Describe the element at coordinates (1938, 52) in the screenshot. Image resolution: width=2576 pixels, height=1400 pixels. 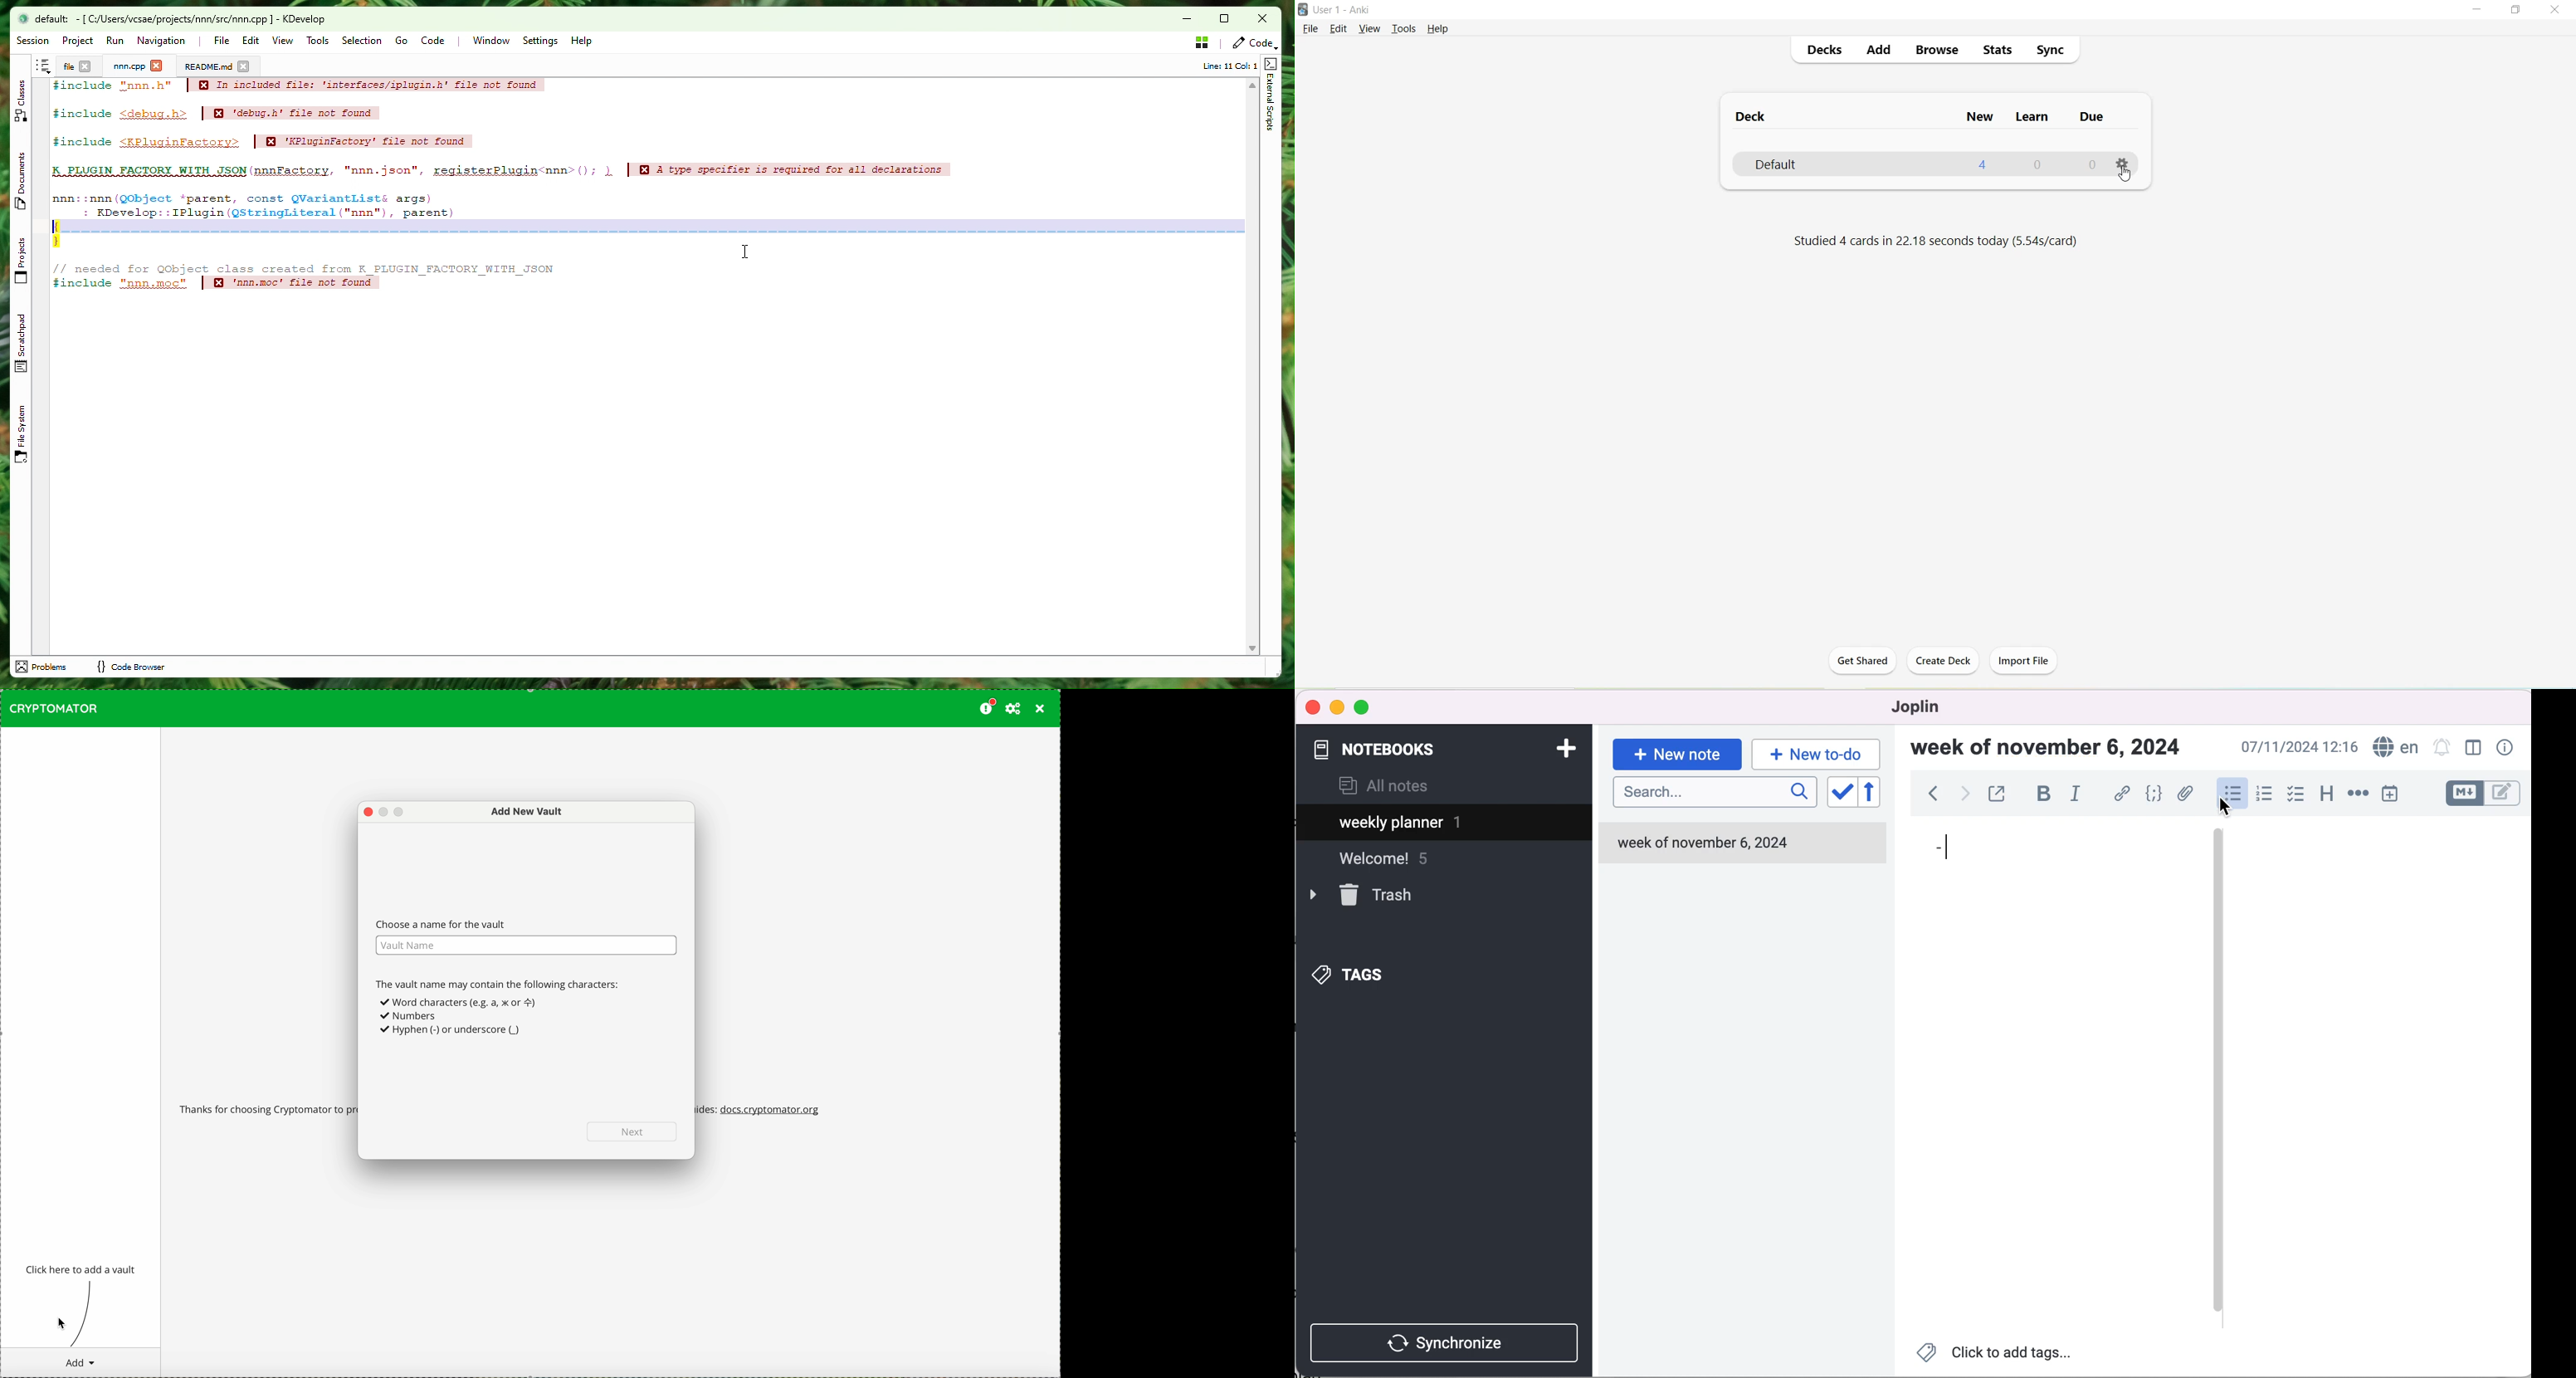
I see `Browse` at that location.